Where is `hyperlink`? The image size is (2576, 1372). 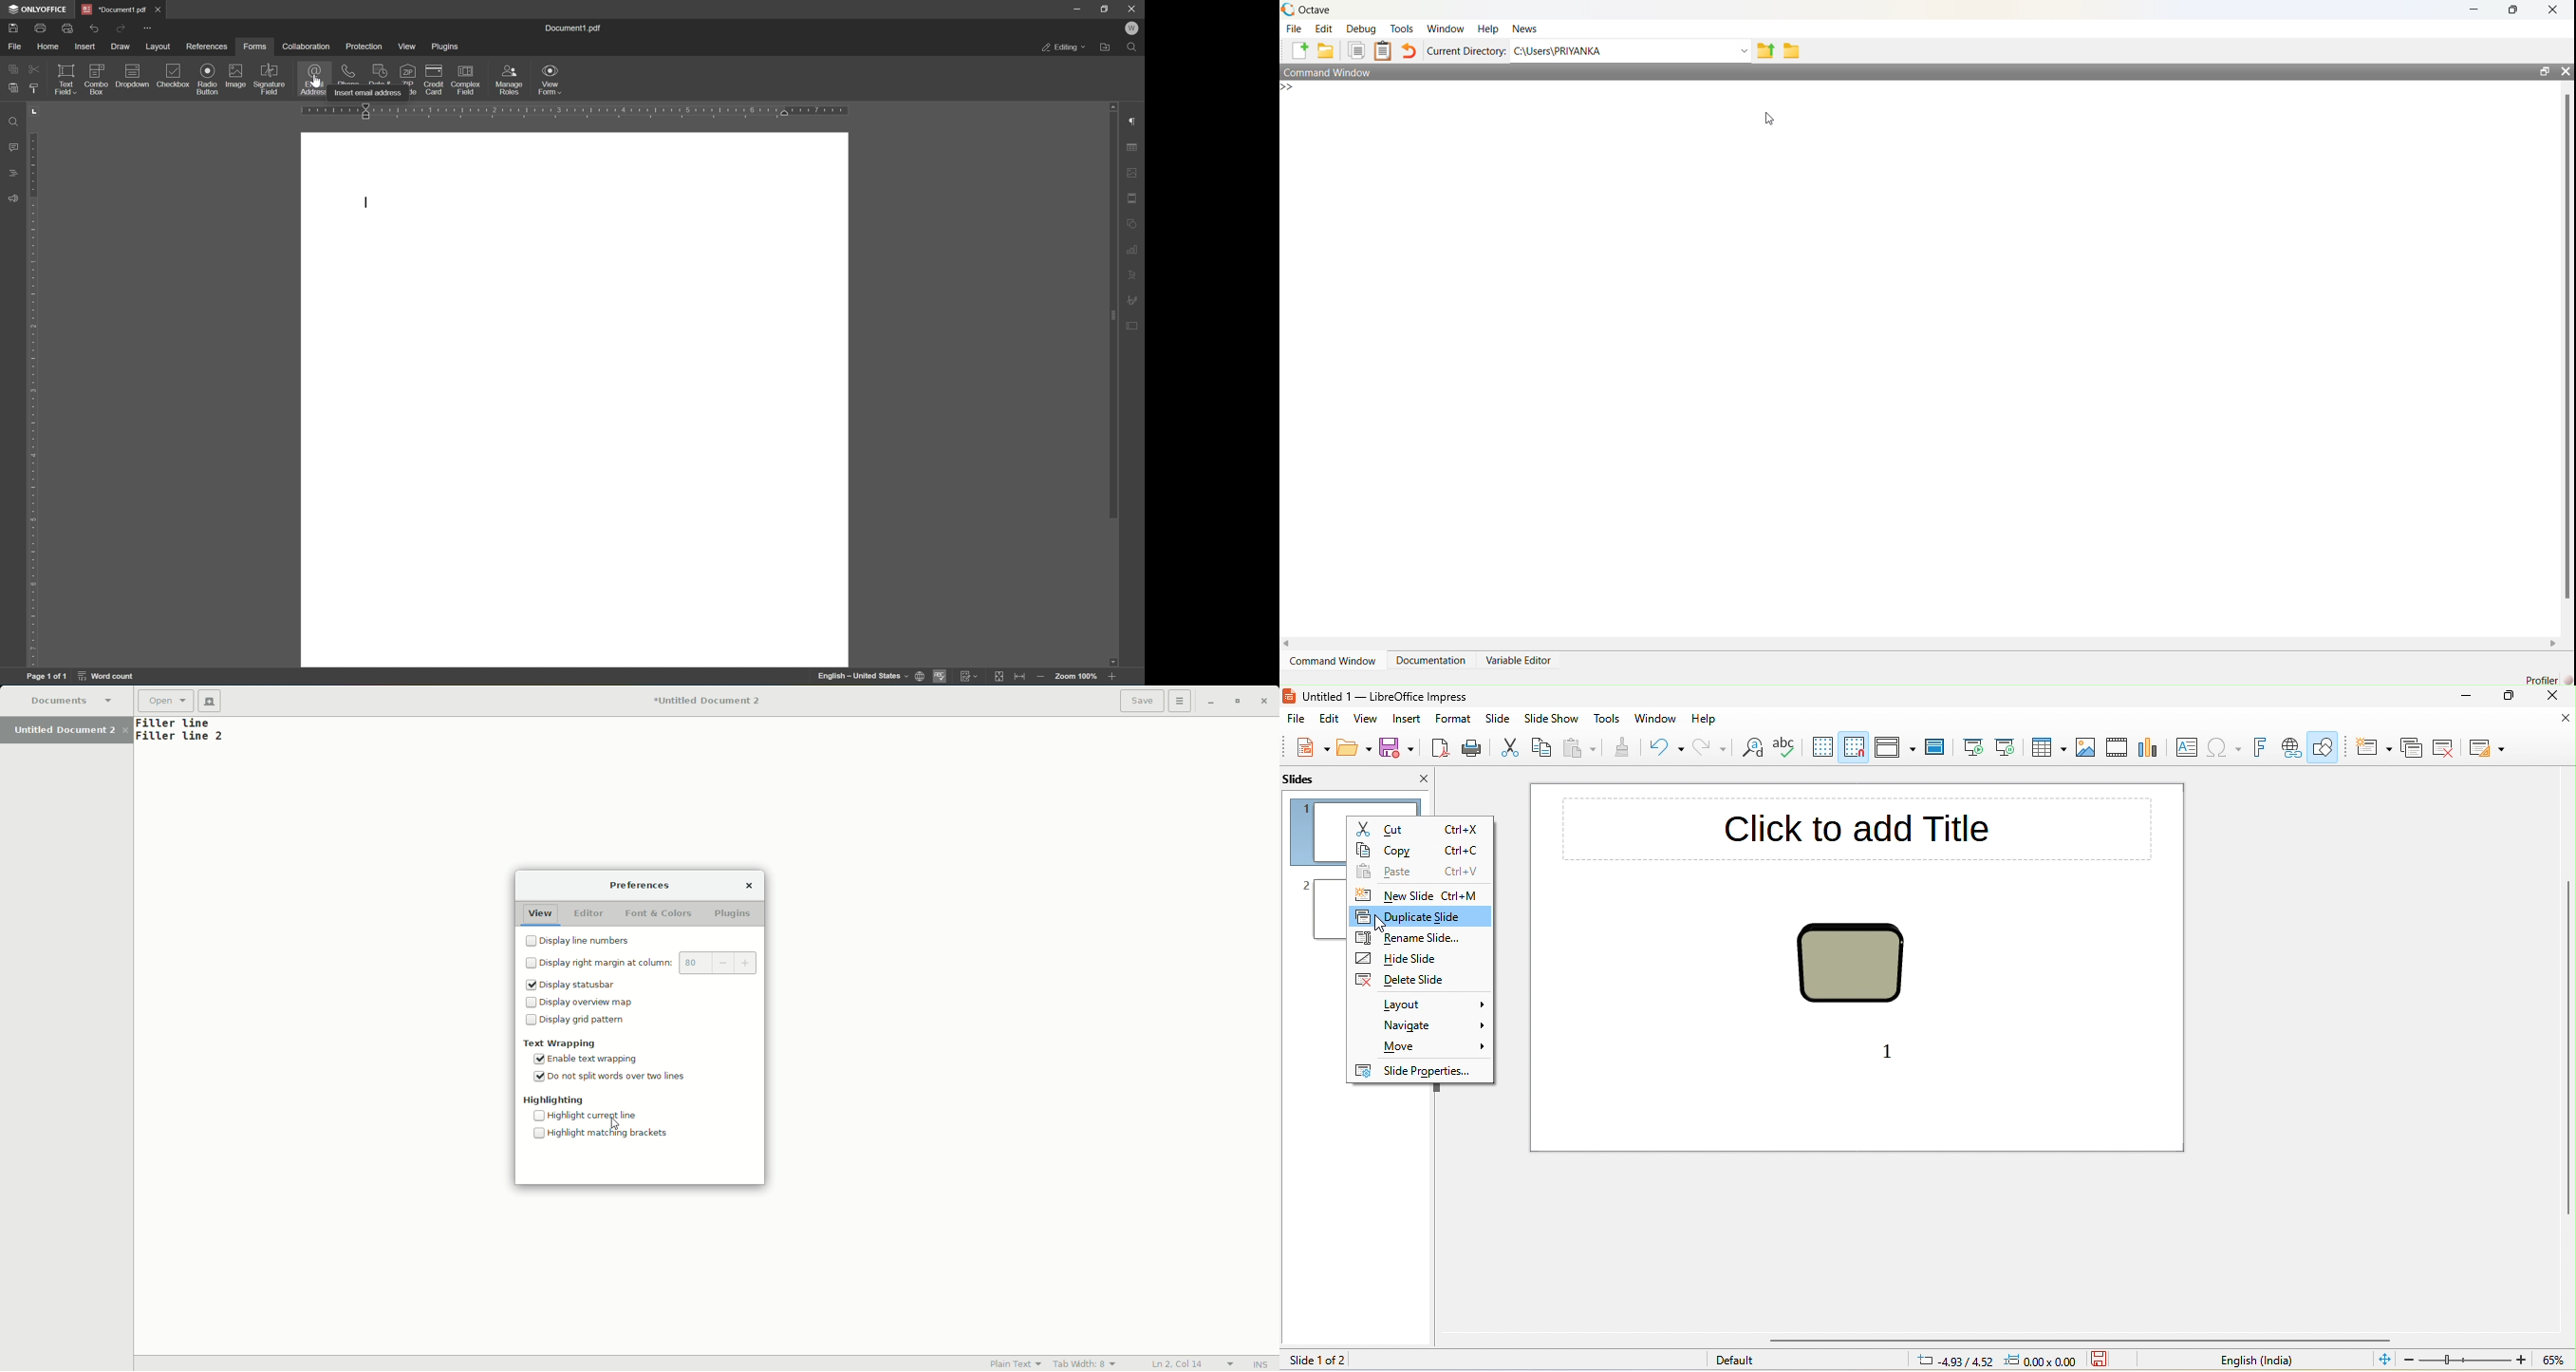
hyperlink is located at coordinates (2290, 747).